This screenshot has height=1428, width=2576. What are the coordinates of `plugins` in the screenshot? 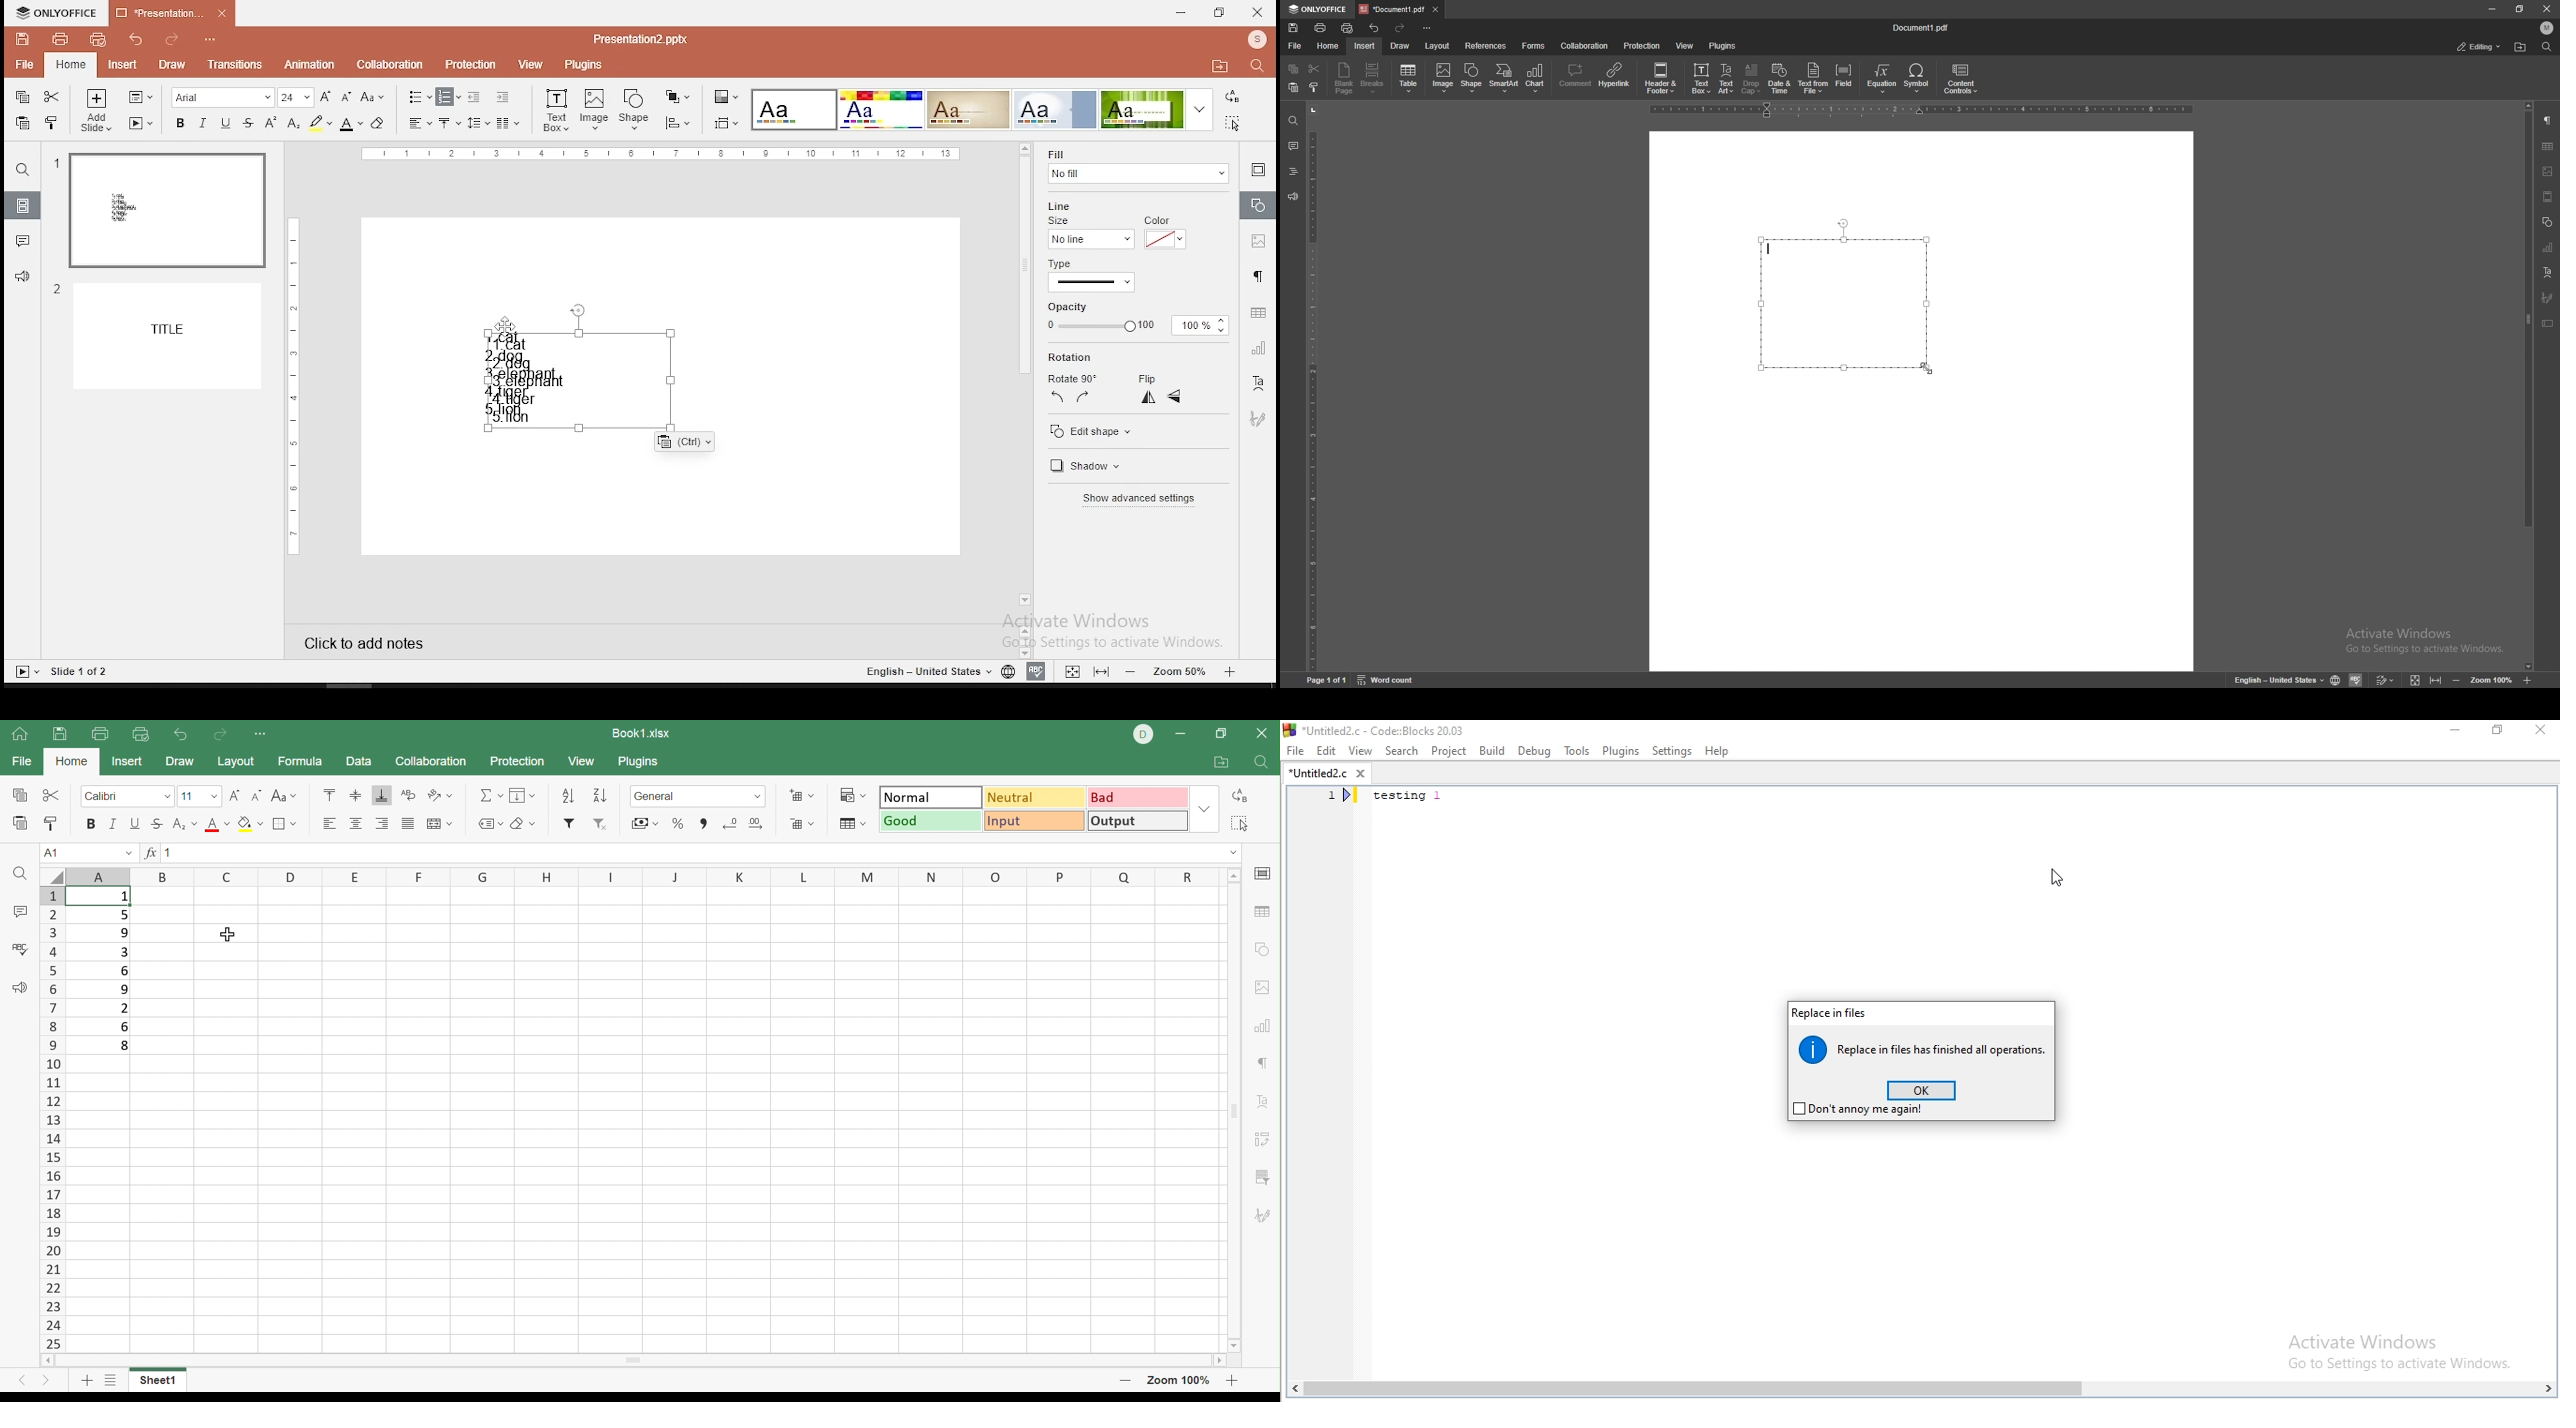 It's located at (1723, 45).